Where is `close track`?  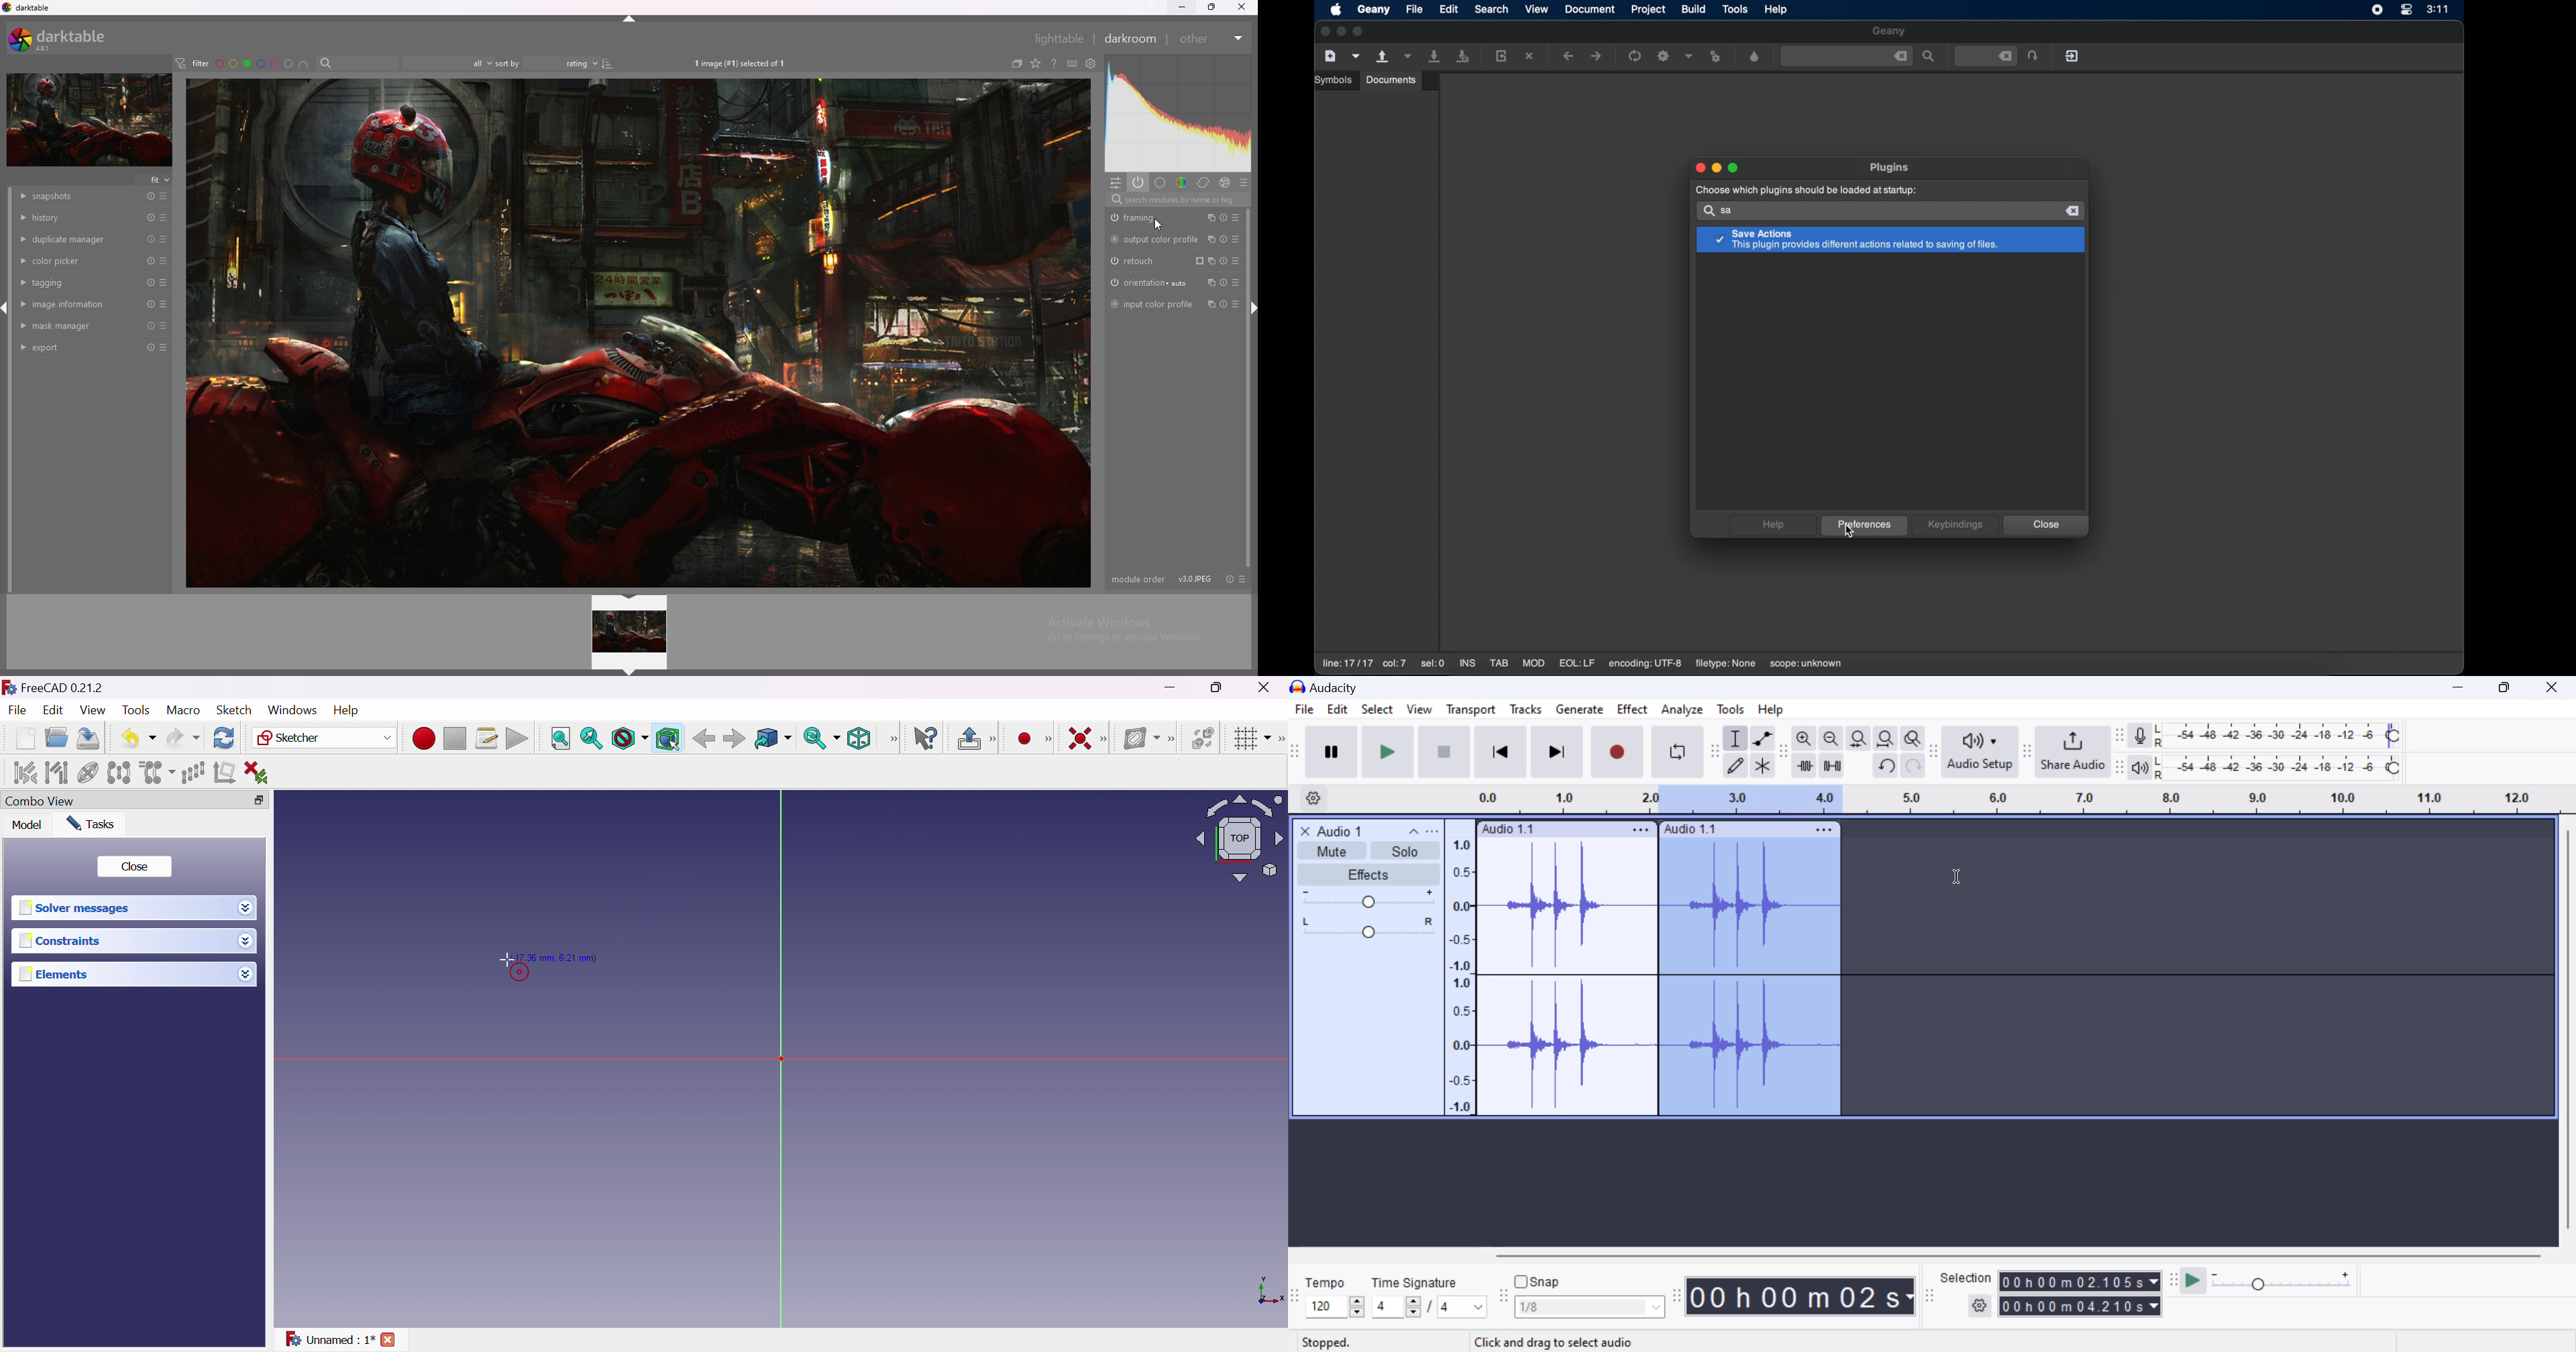
close track is located at coordinates (1305, 830).